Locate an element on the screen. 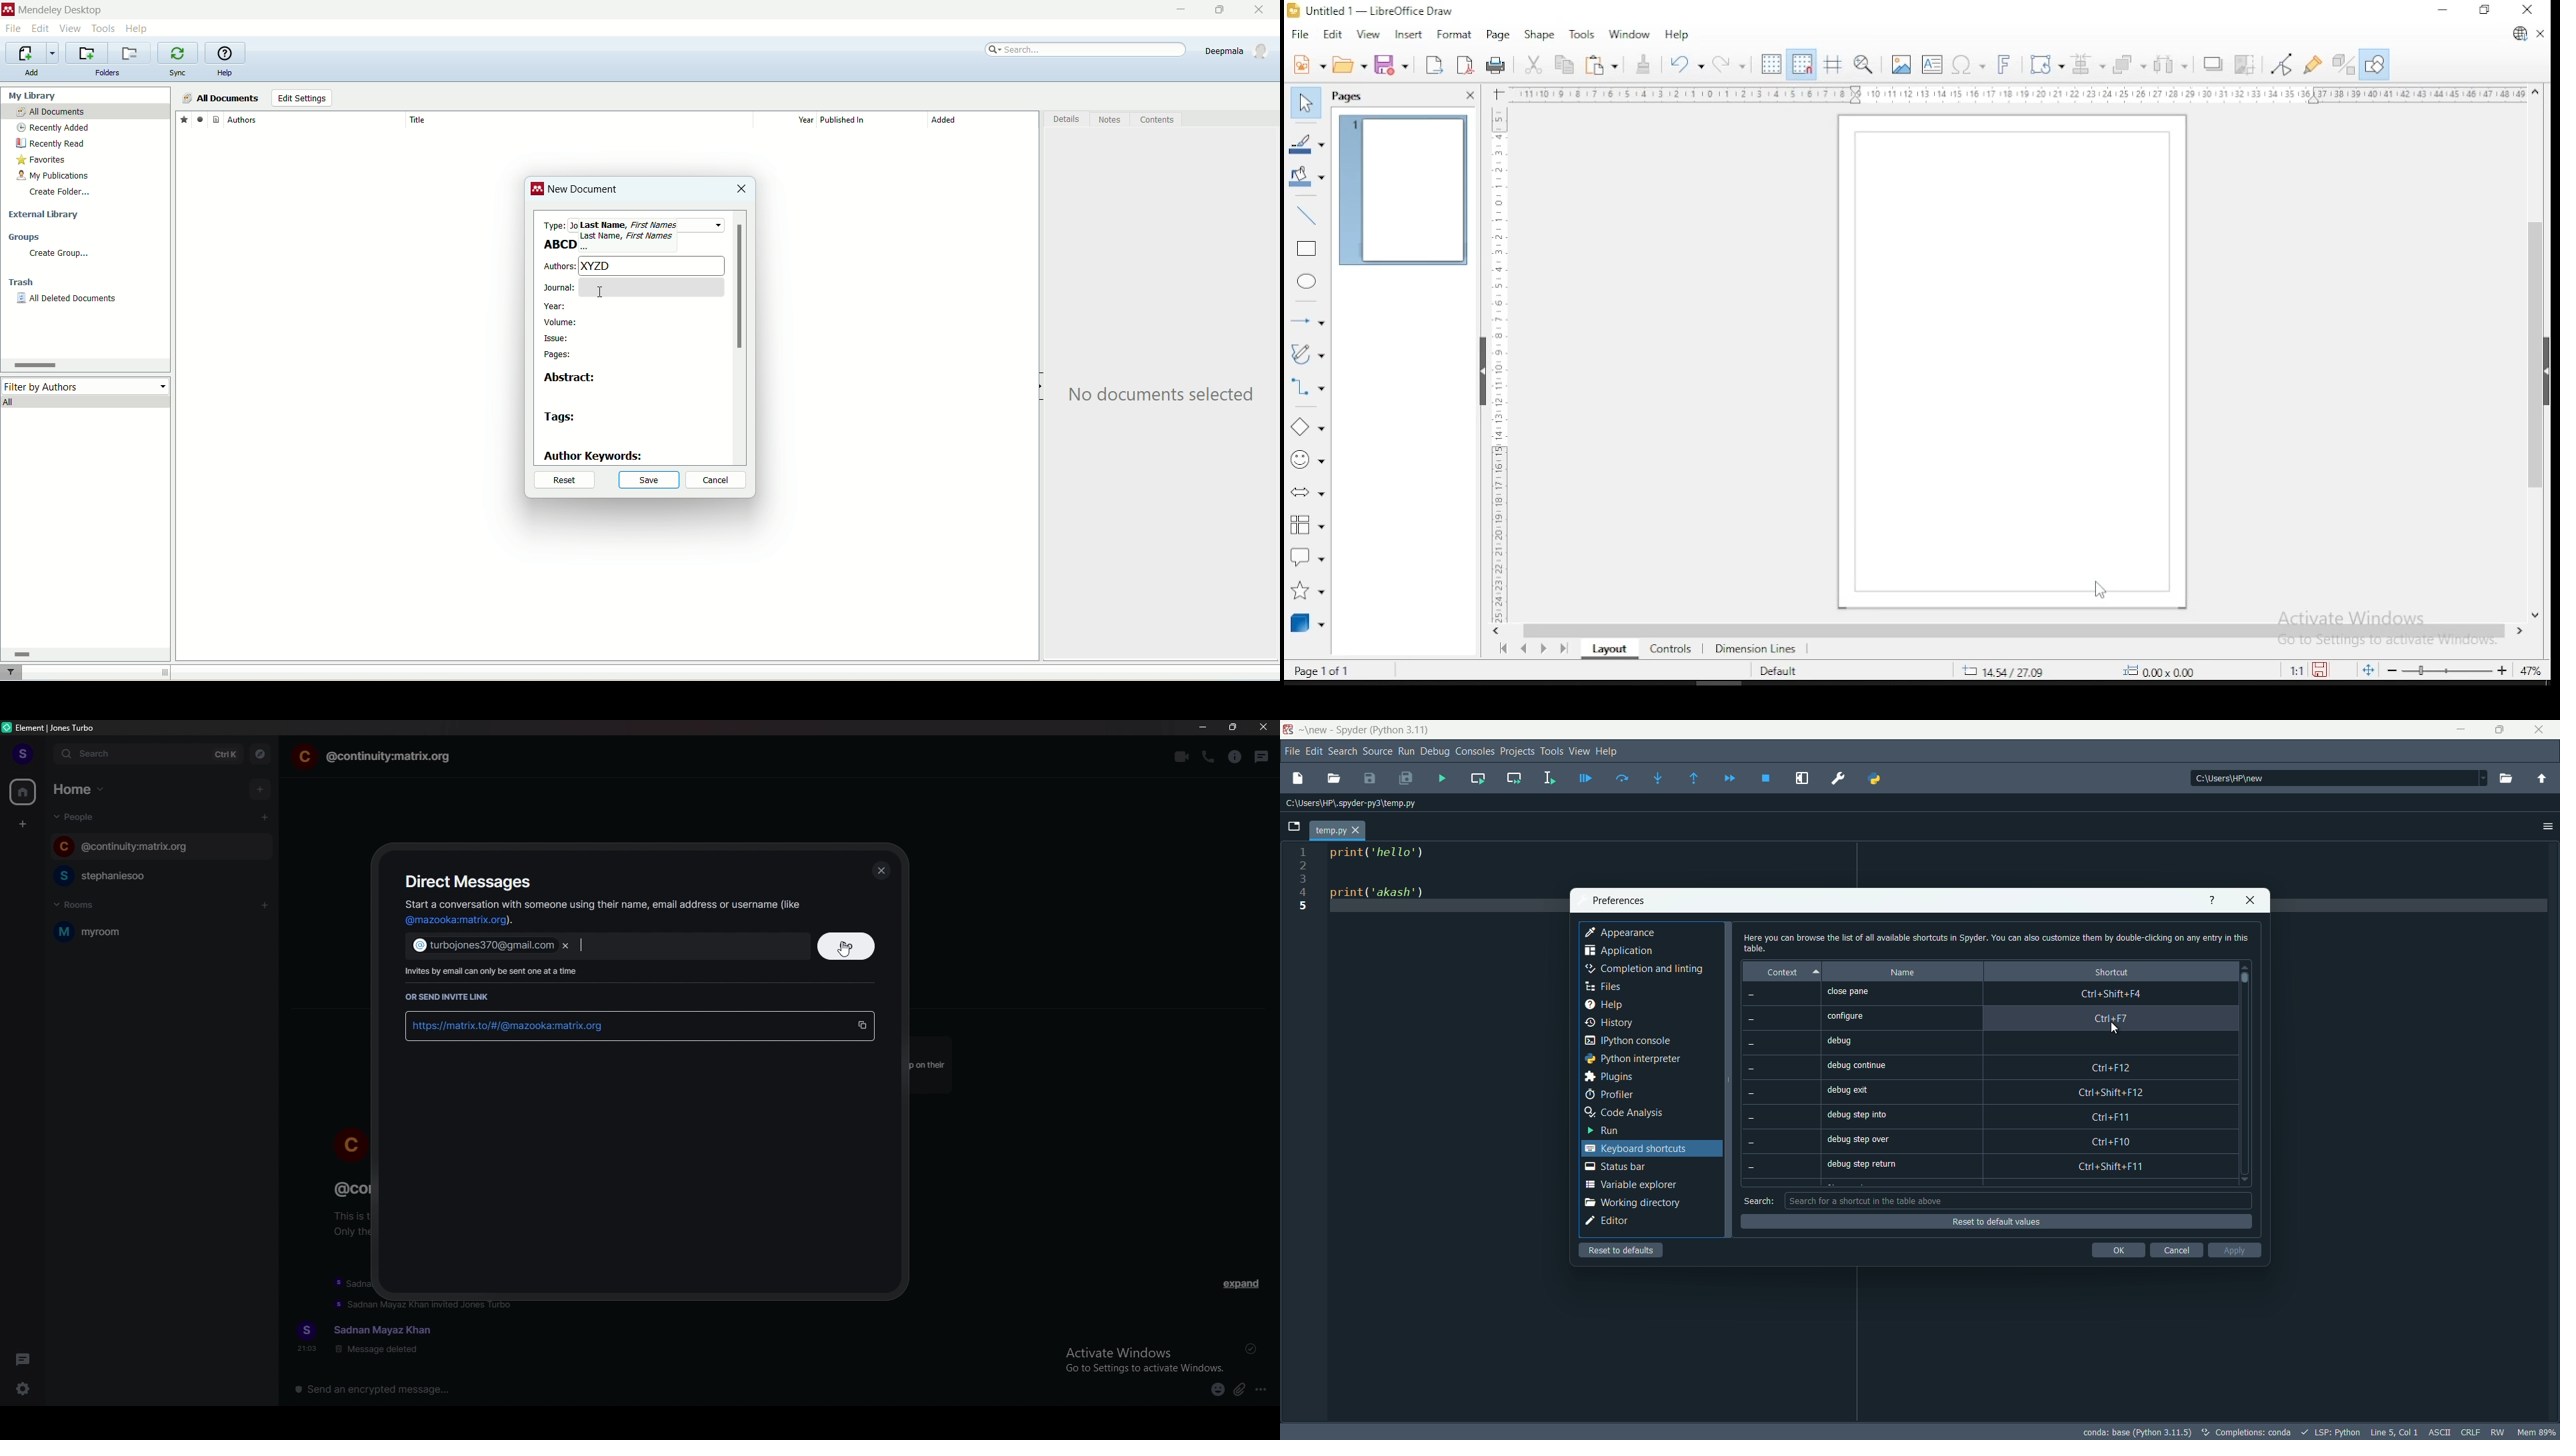 This screenshot has height=1456, width=2576. help is located at coordinates (1603, 1005).